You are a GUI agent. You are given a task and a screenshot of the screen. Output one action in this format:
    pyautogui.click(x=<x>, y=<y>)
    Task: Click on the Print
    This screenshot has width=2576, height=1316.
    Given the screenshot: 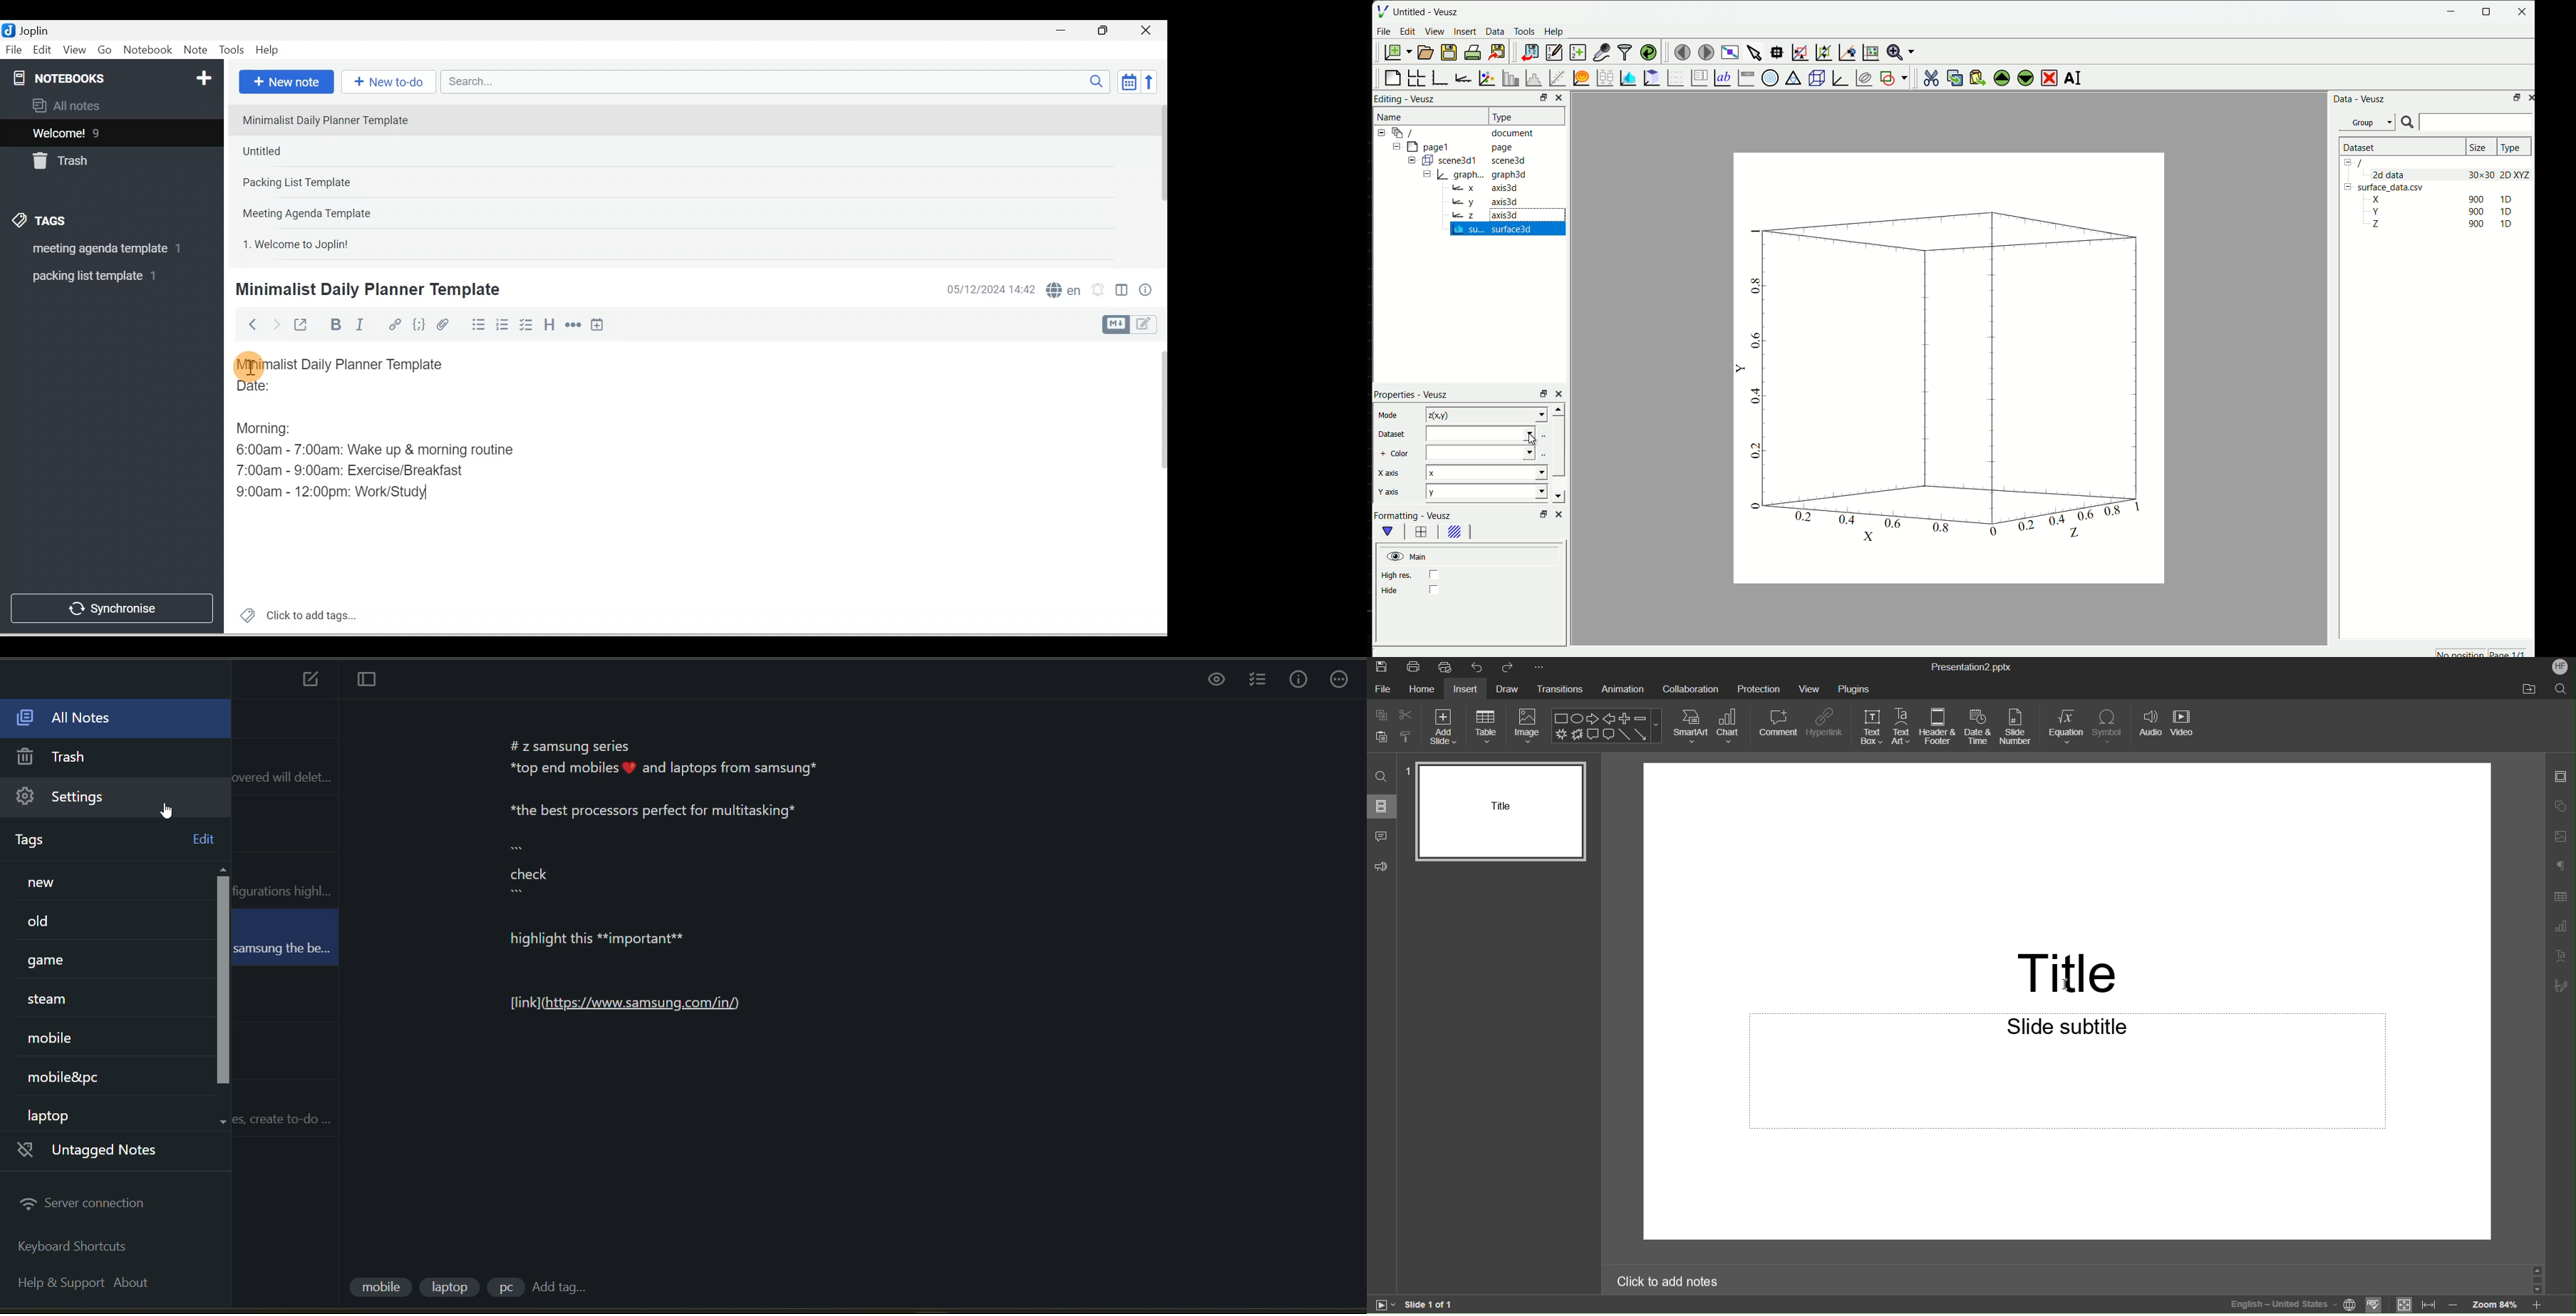 What is the action you would take?
    pyautogui.click(x=1416, y=667)
    